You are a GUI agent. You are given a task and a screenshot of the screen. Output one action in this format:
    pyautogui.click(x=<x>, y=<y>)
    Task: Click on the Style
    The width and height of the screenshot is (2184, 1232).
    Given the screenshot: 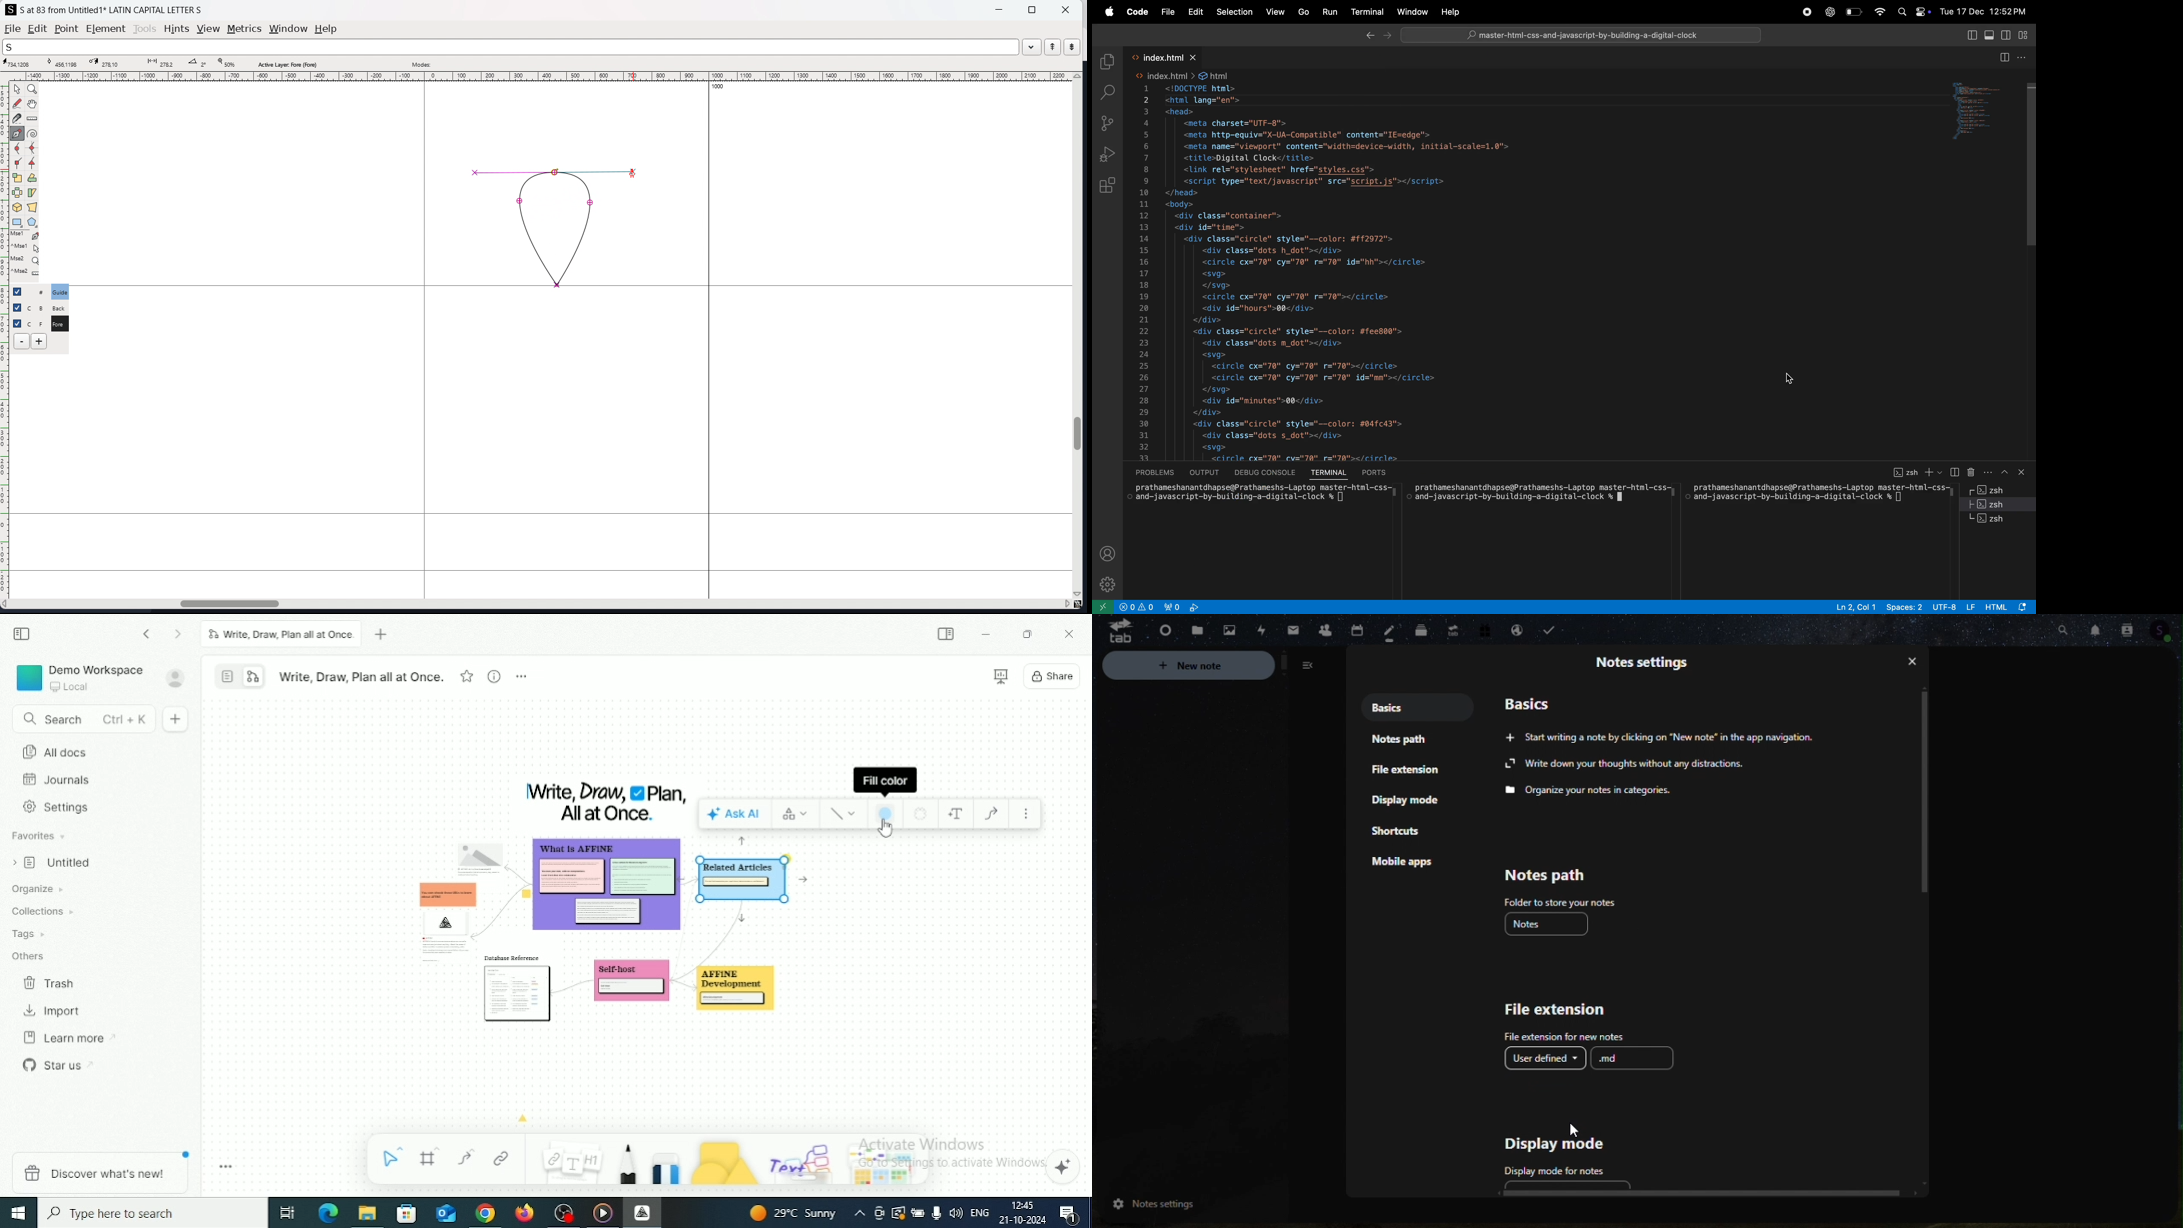 What is the action you would take?
    pyautogui.click(x=844, y=814)
    